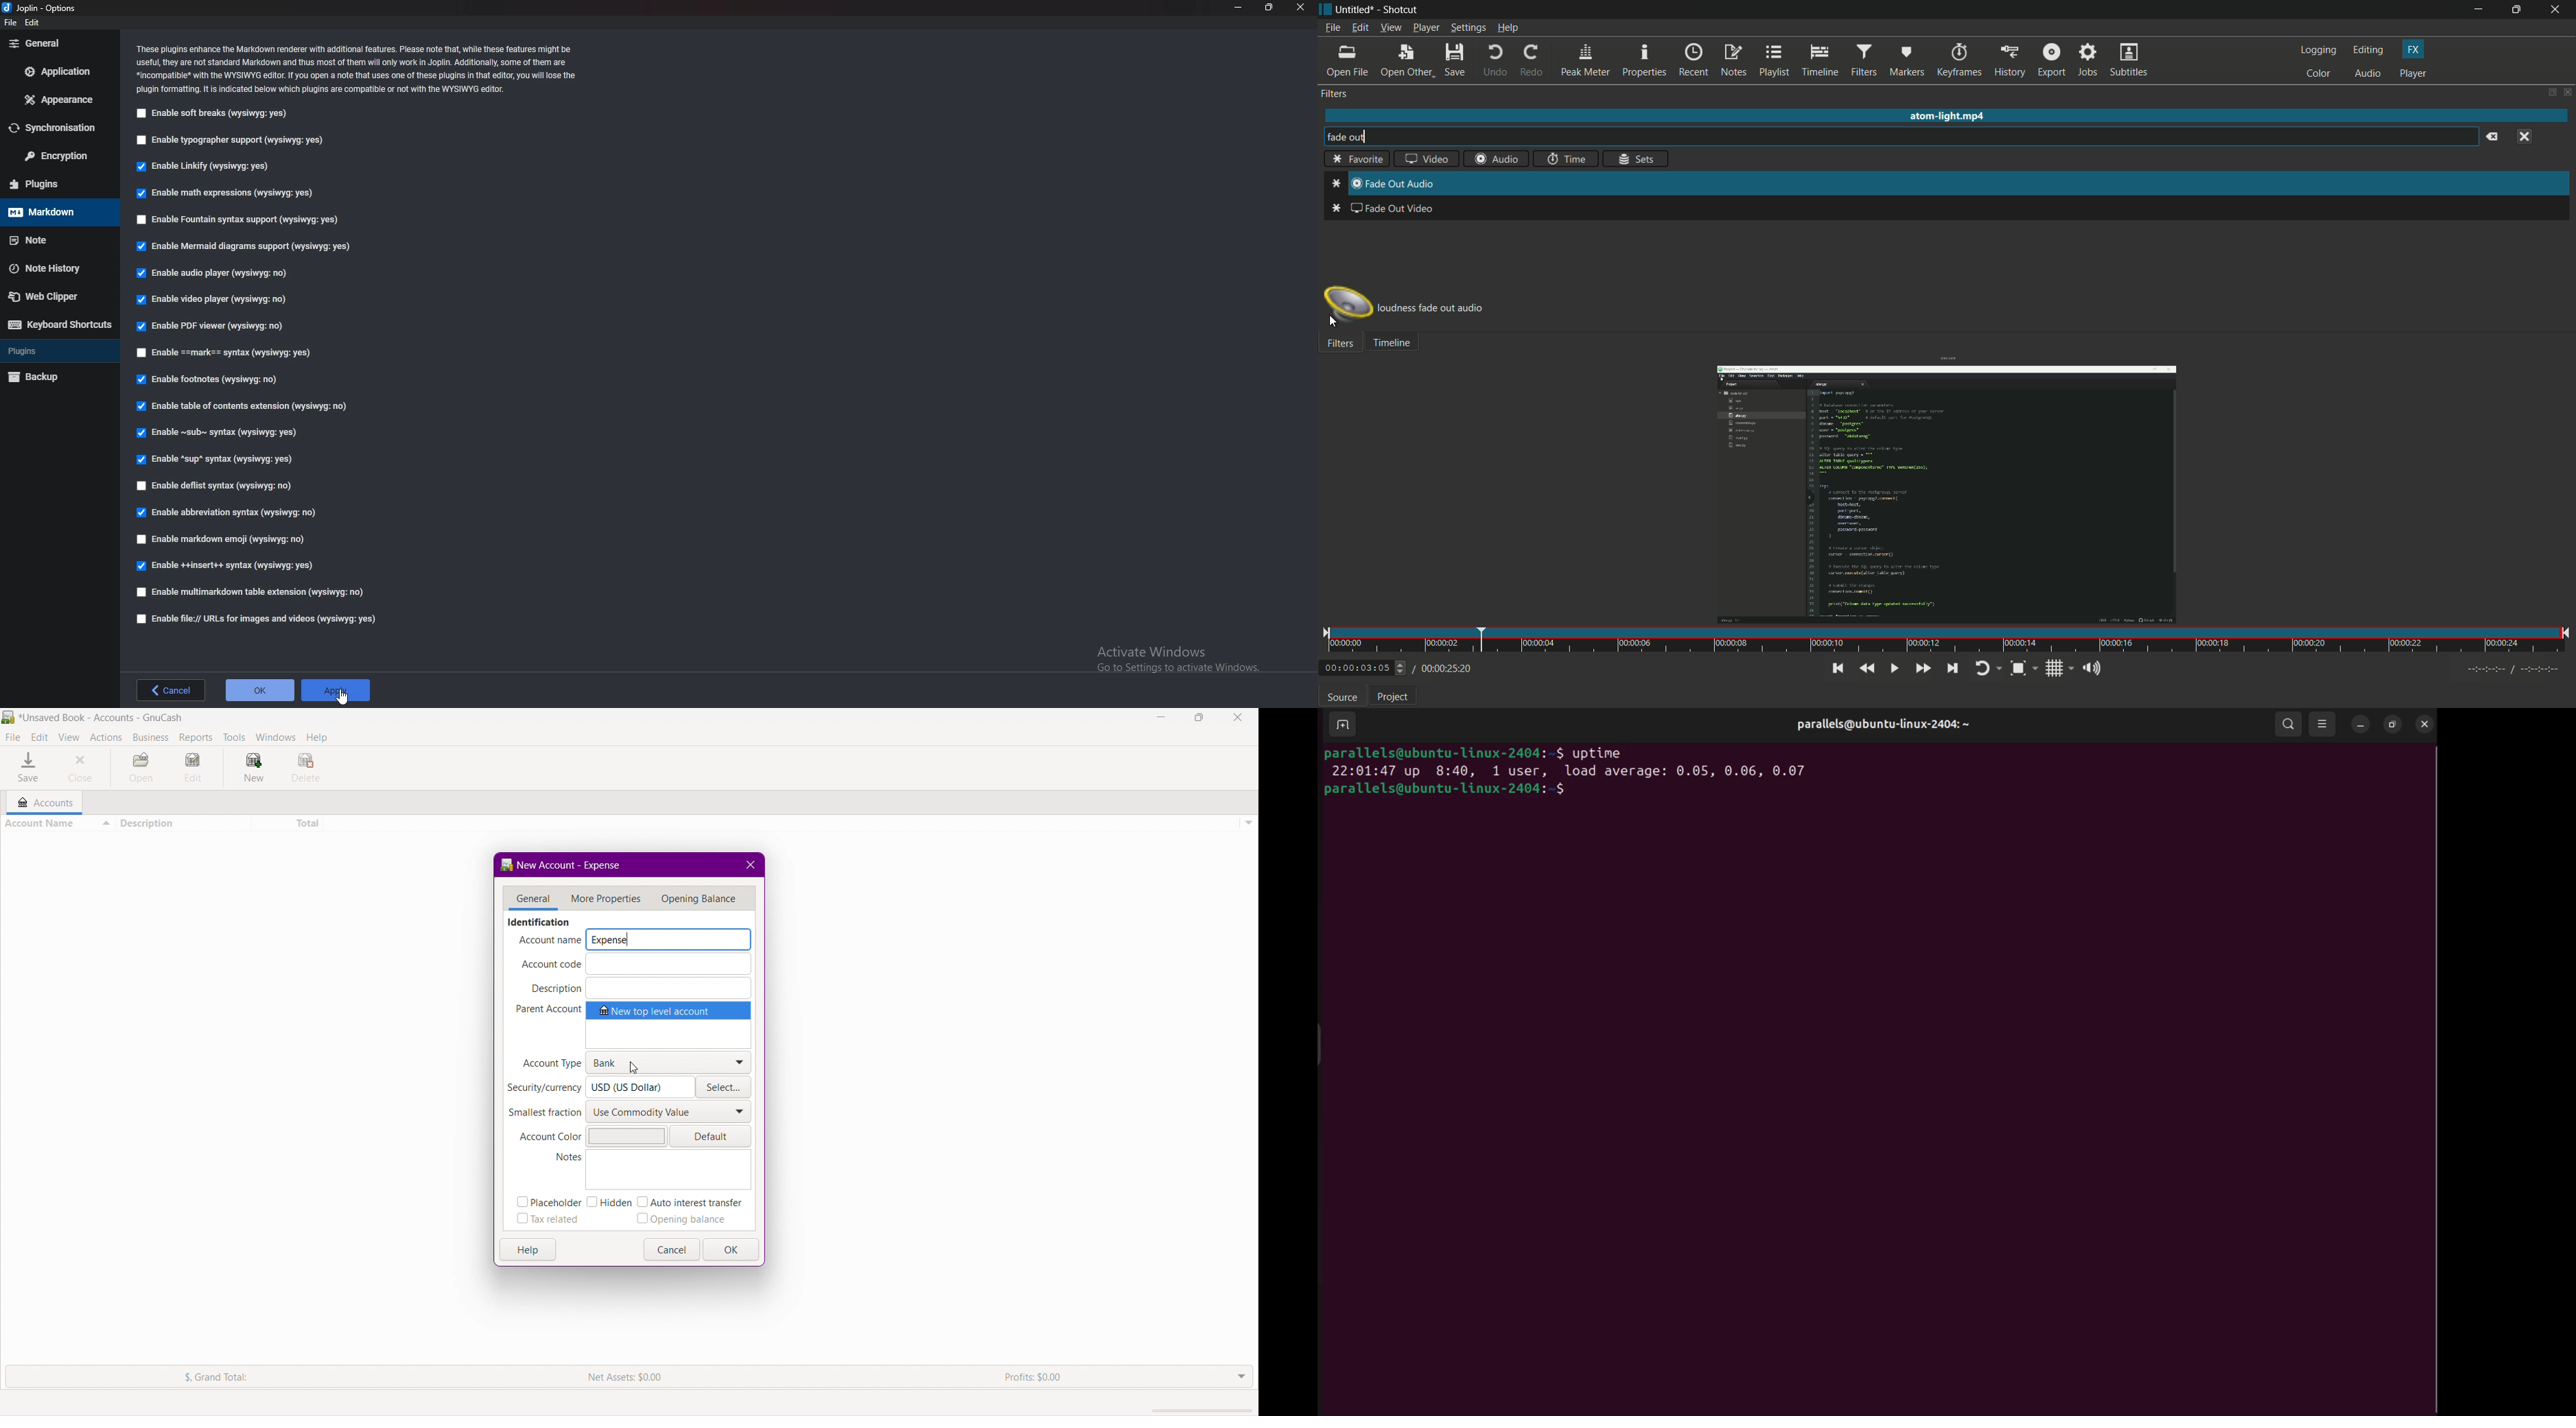 The height and width of the screenshot is (1428, 2576). Describe the element at coordinates (1776, 61) in the screenshot. I see `playlist` at that location.